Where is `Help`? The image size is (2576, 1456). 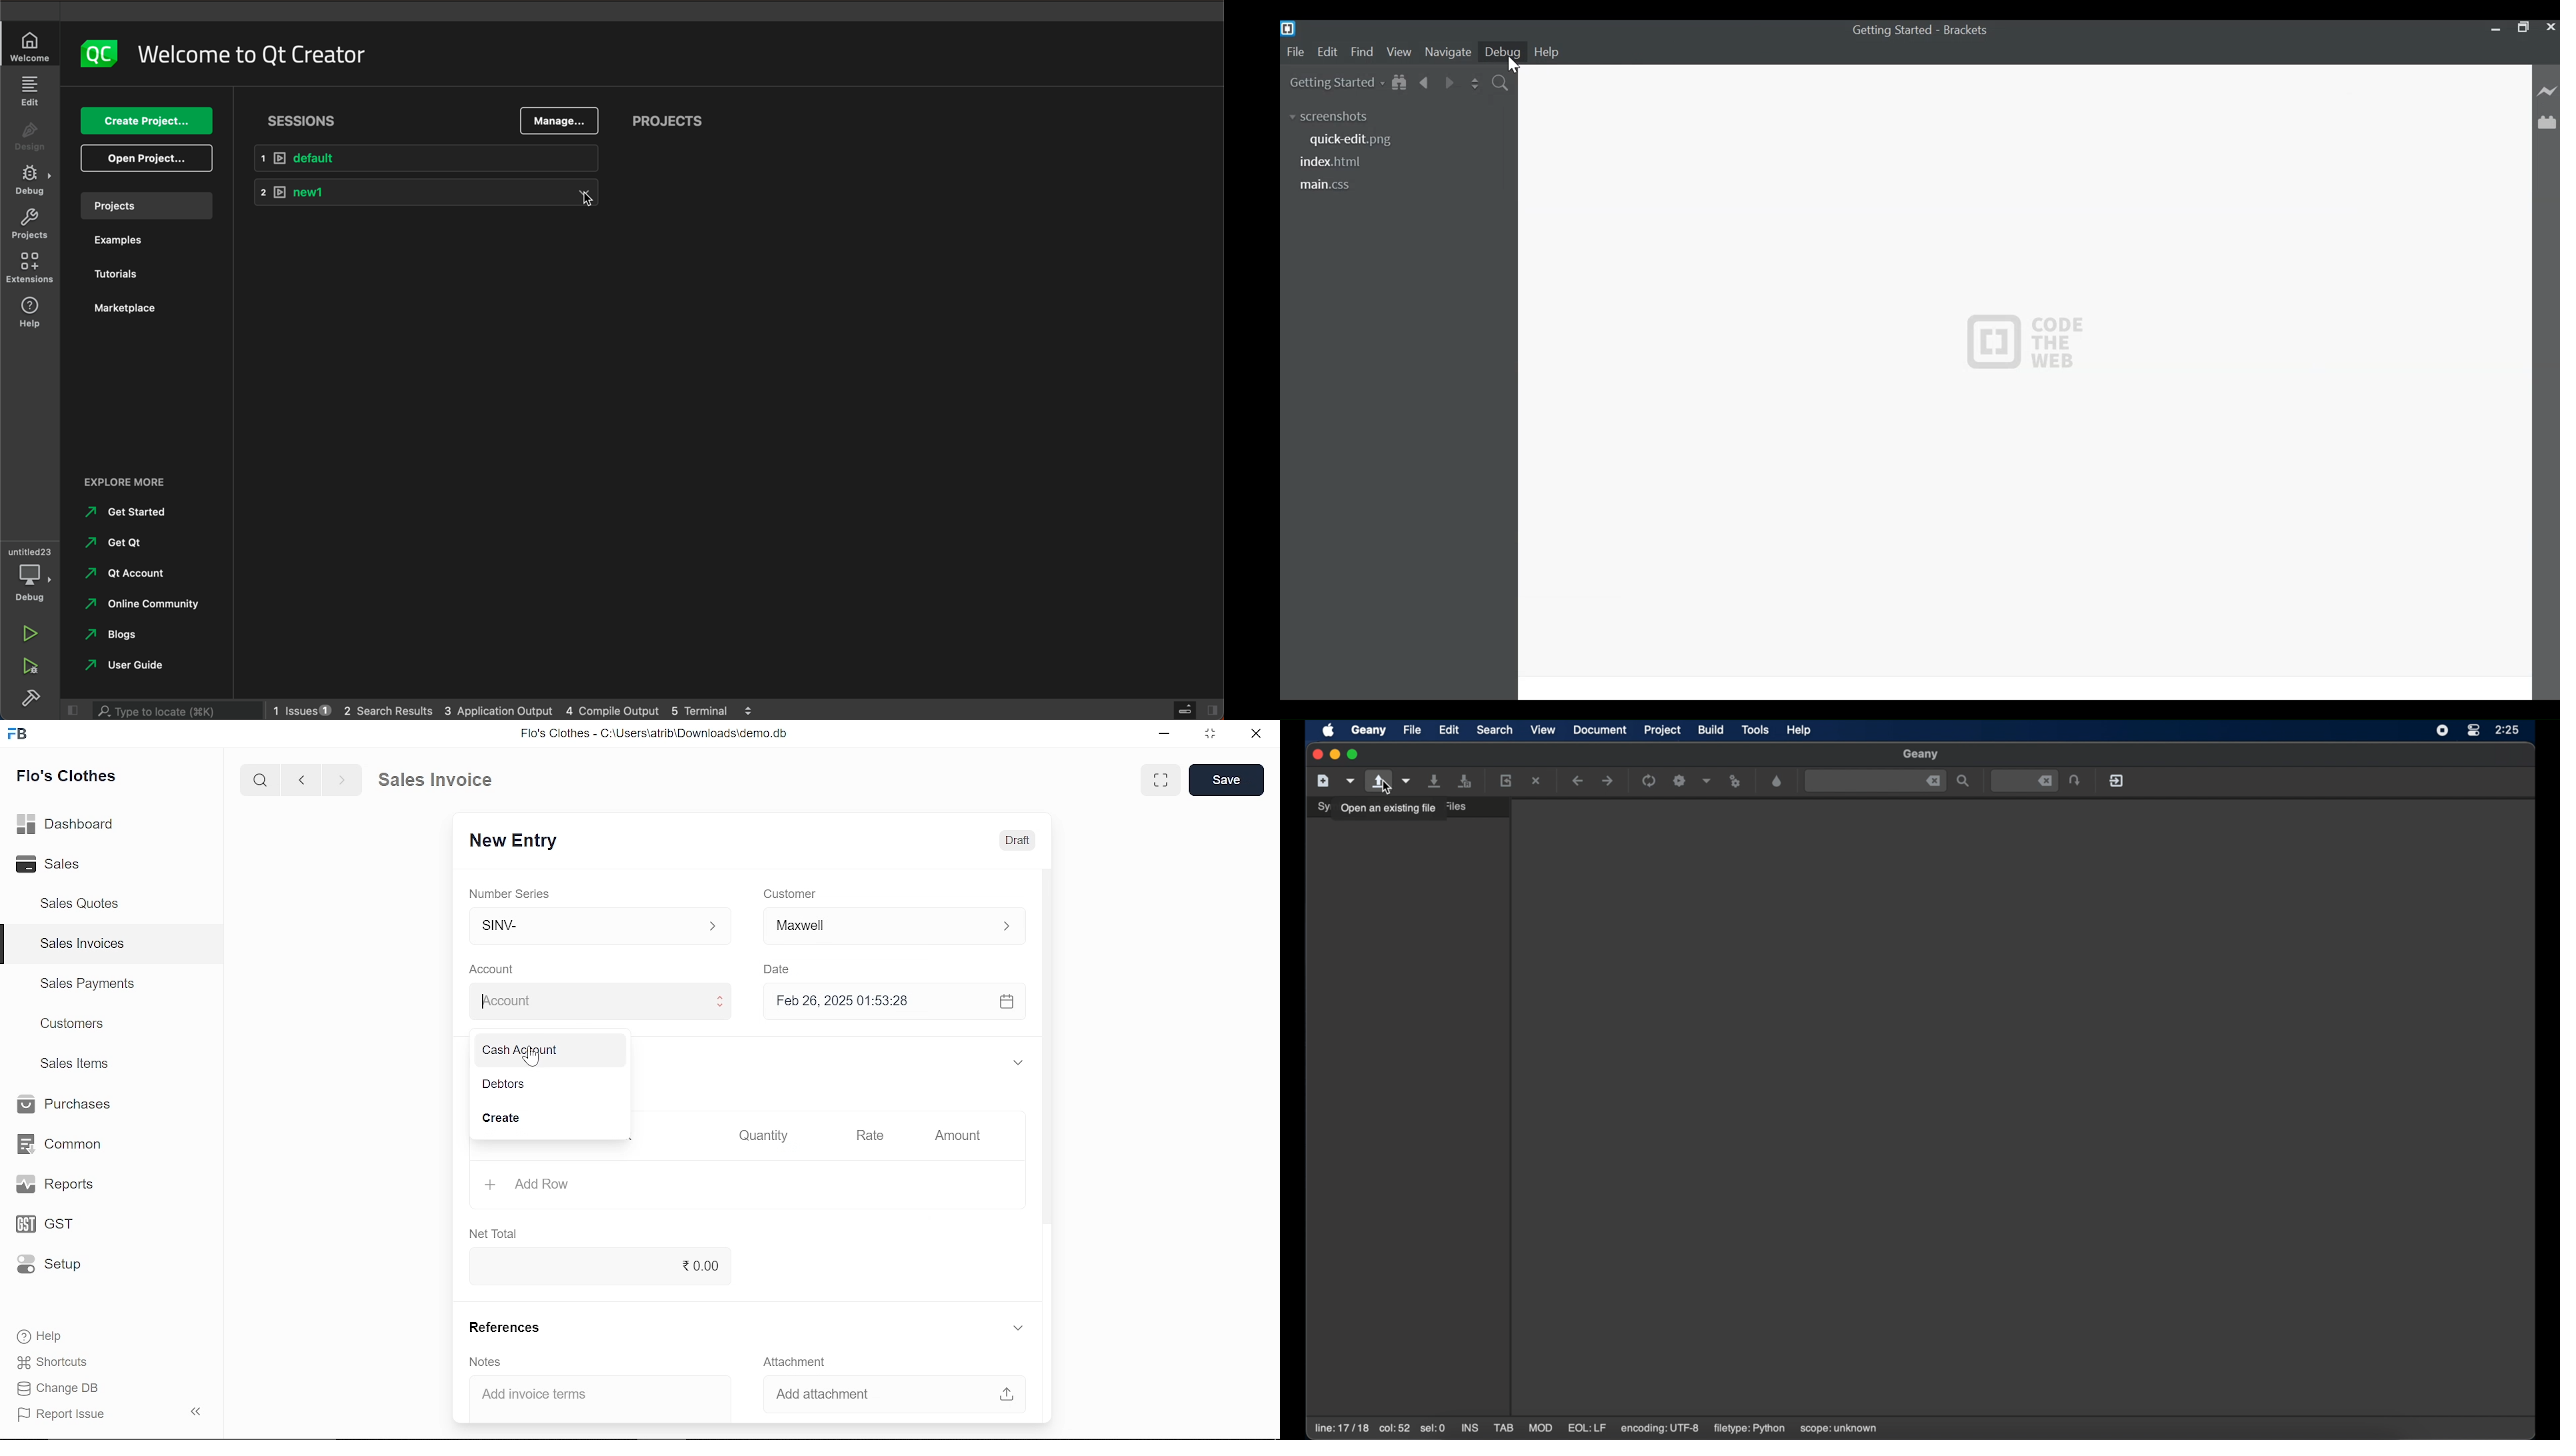
Help is located at coordinates (53, 1336).